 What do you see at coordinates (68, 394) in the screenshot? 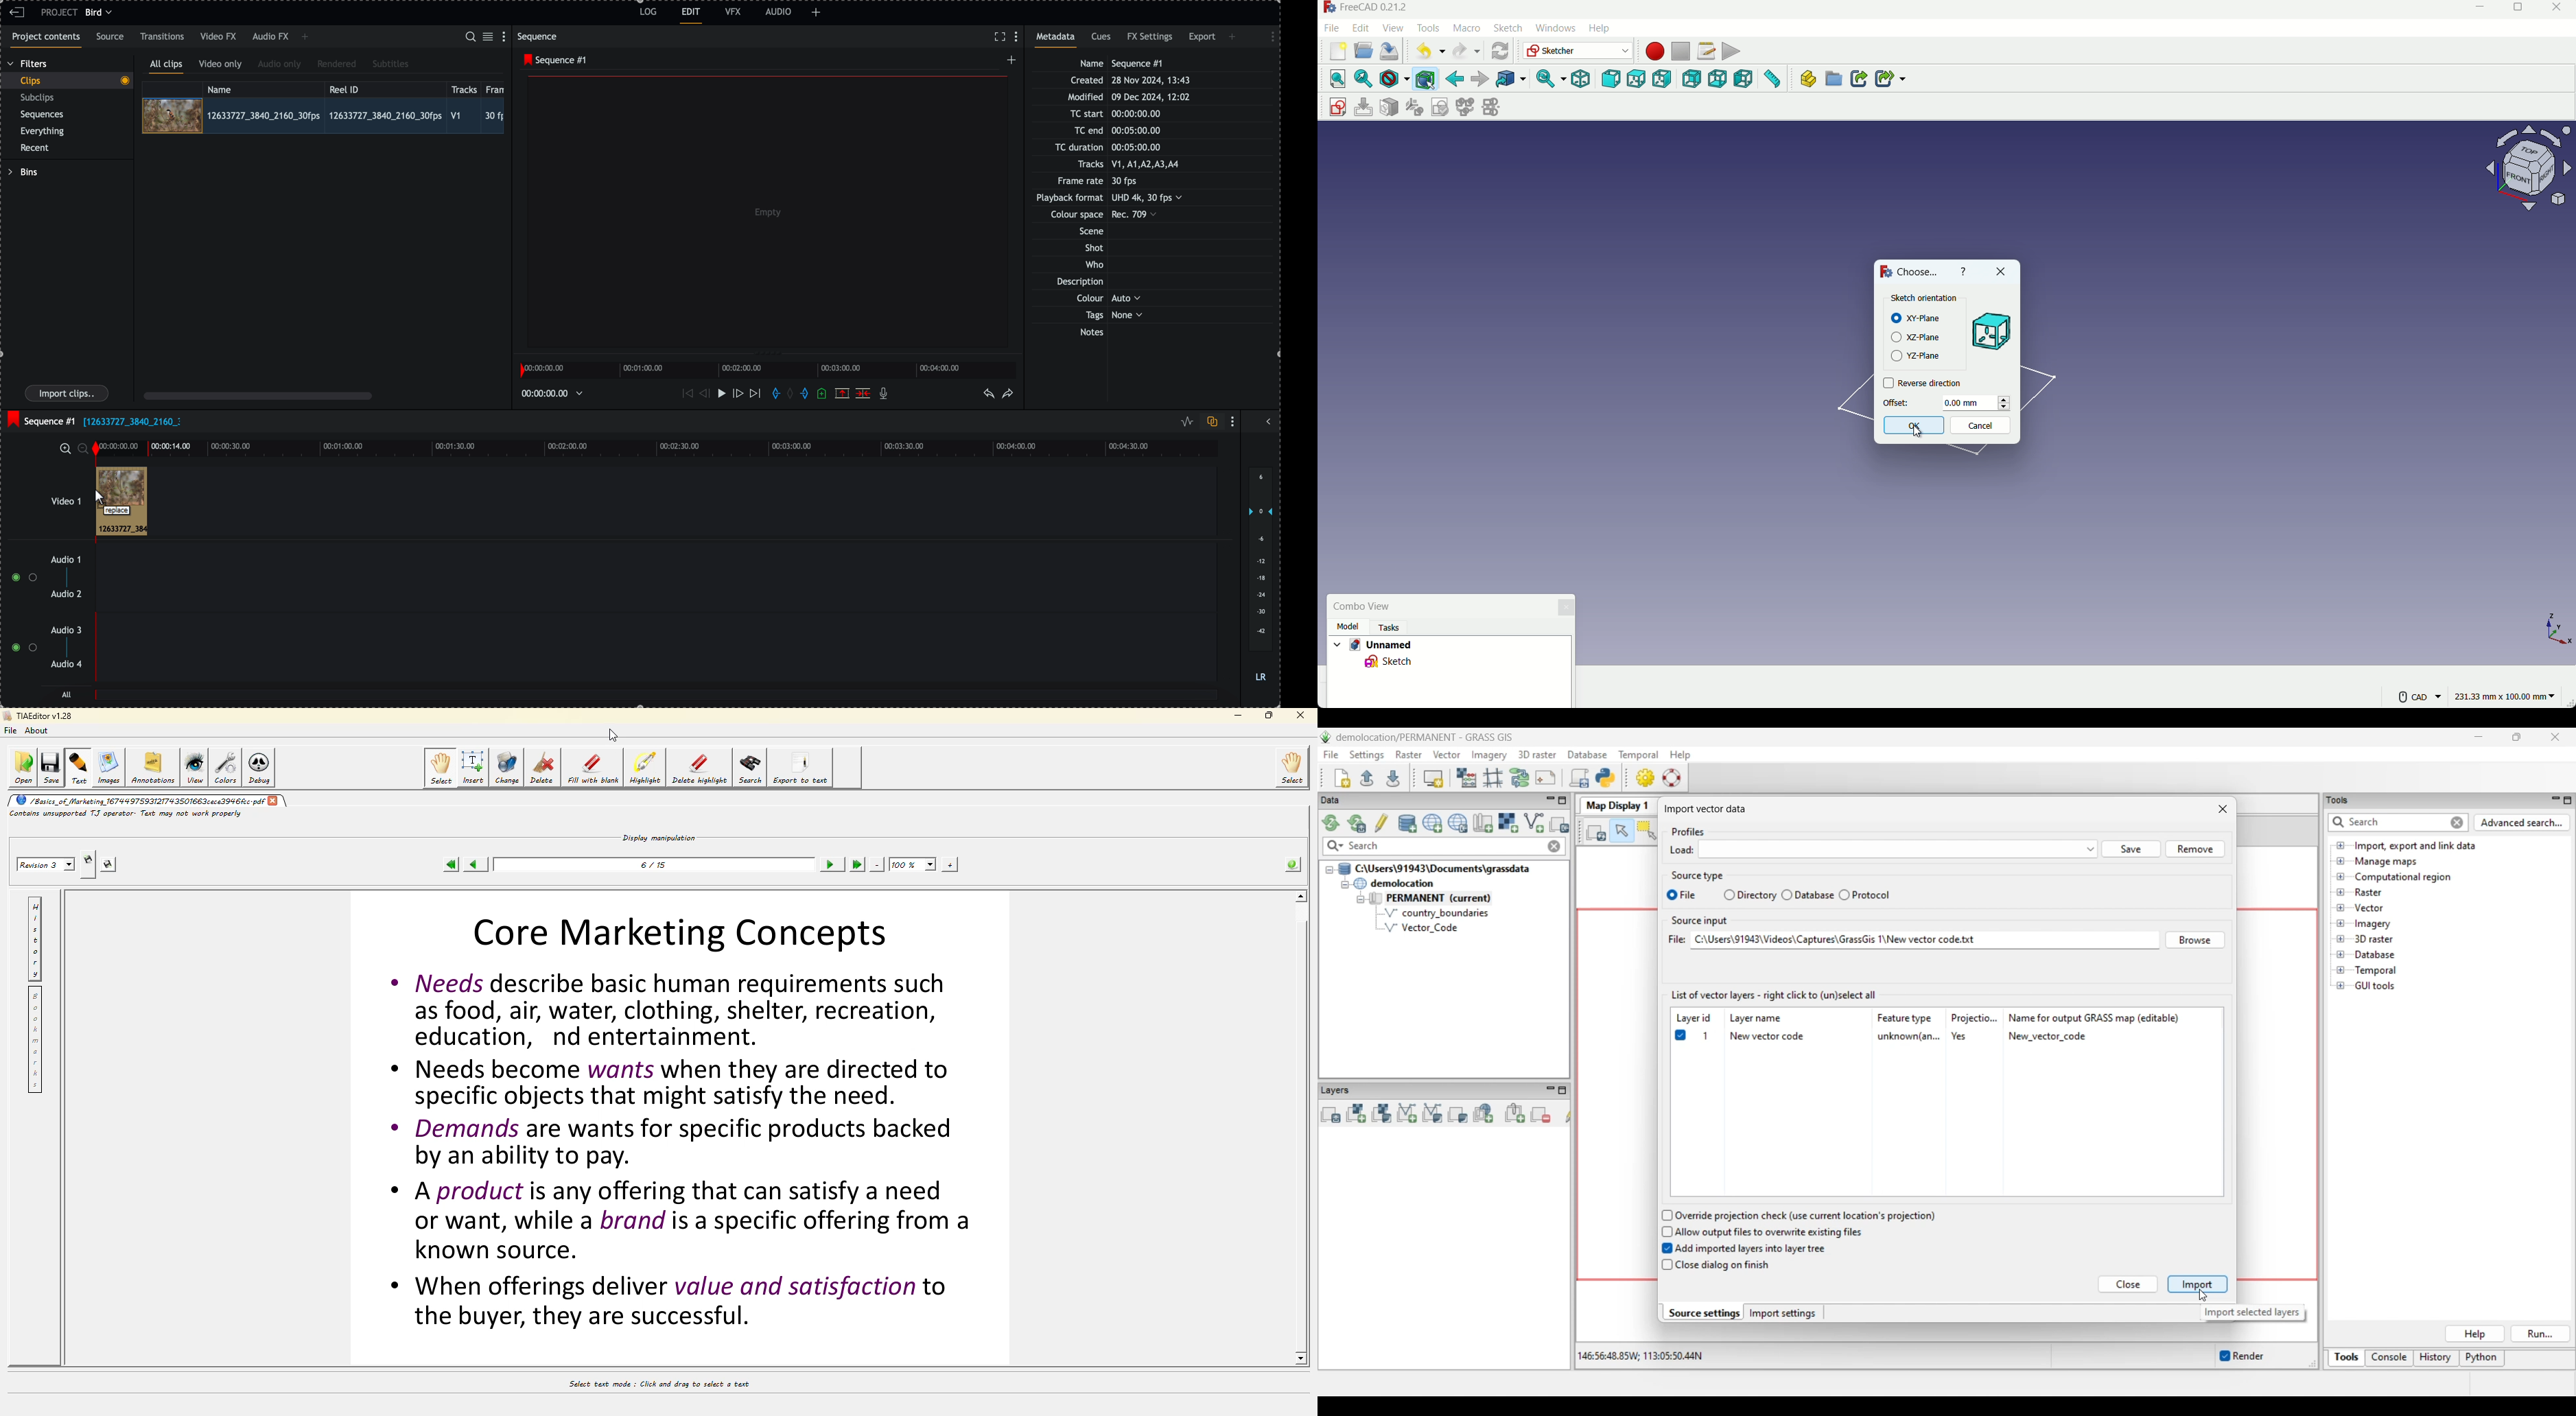
I see `import clips button` at bounding box center [68, 394].